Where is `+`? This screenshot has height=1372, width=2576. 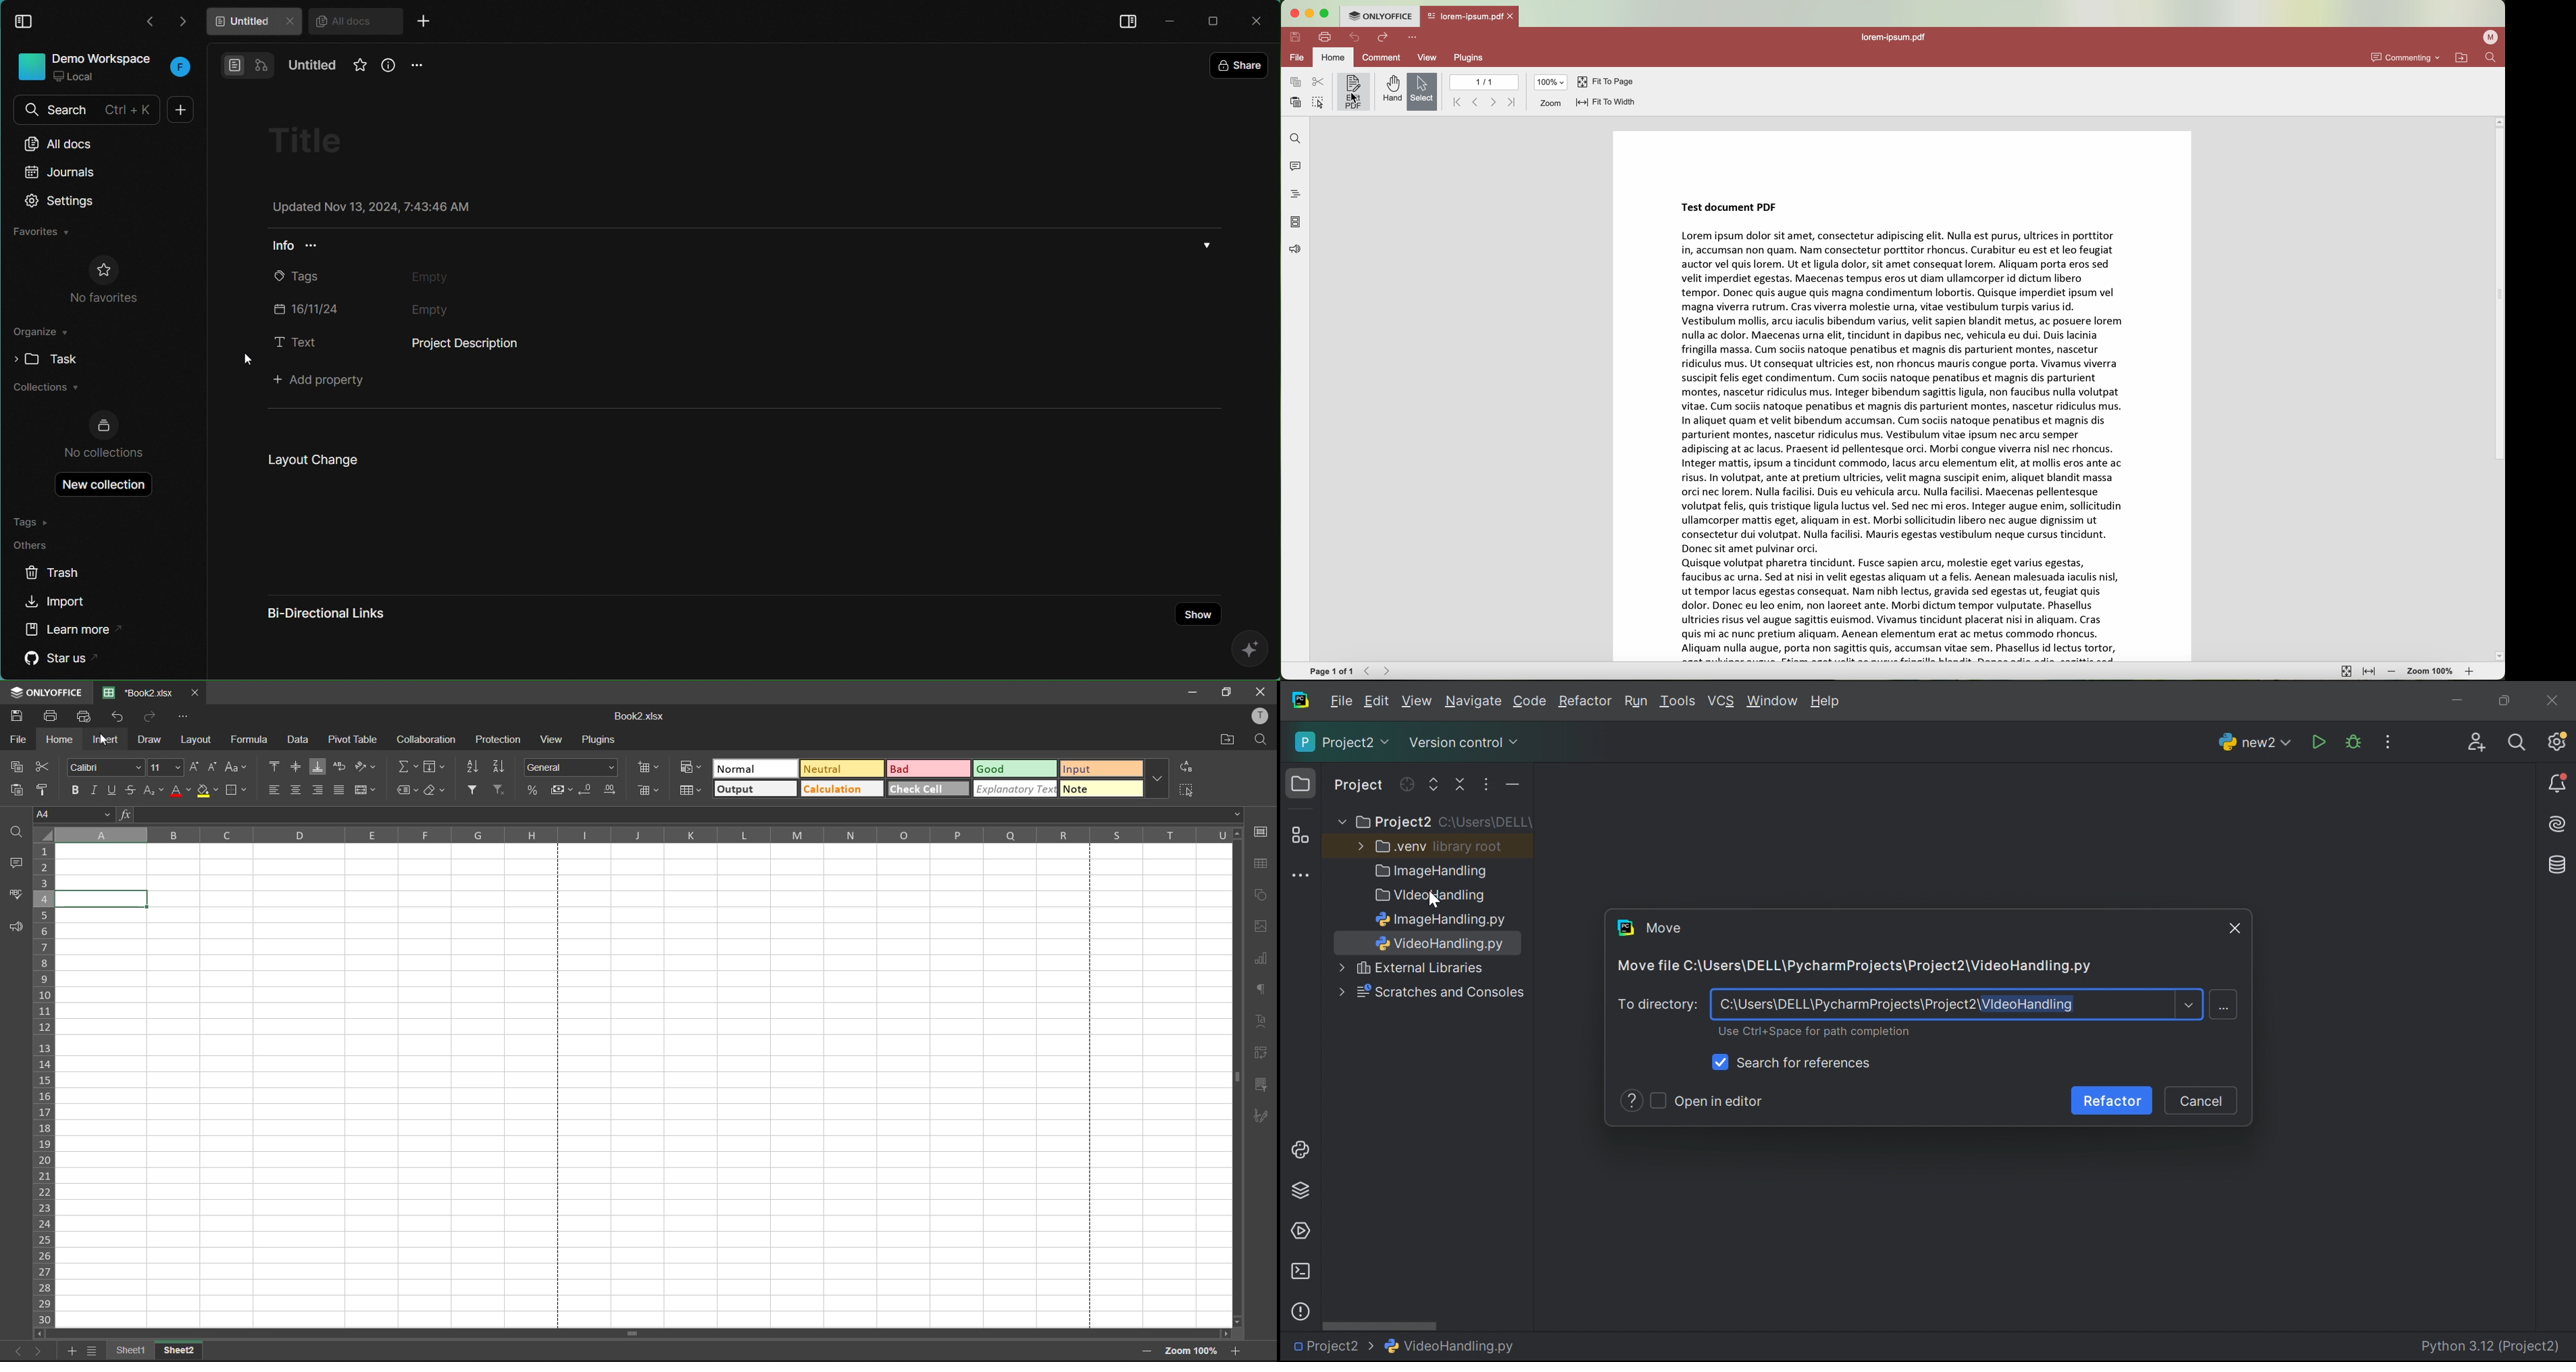
+ is located at coordinates (178, 109).